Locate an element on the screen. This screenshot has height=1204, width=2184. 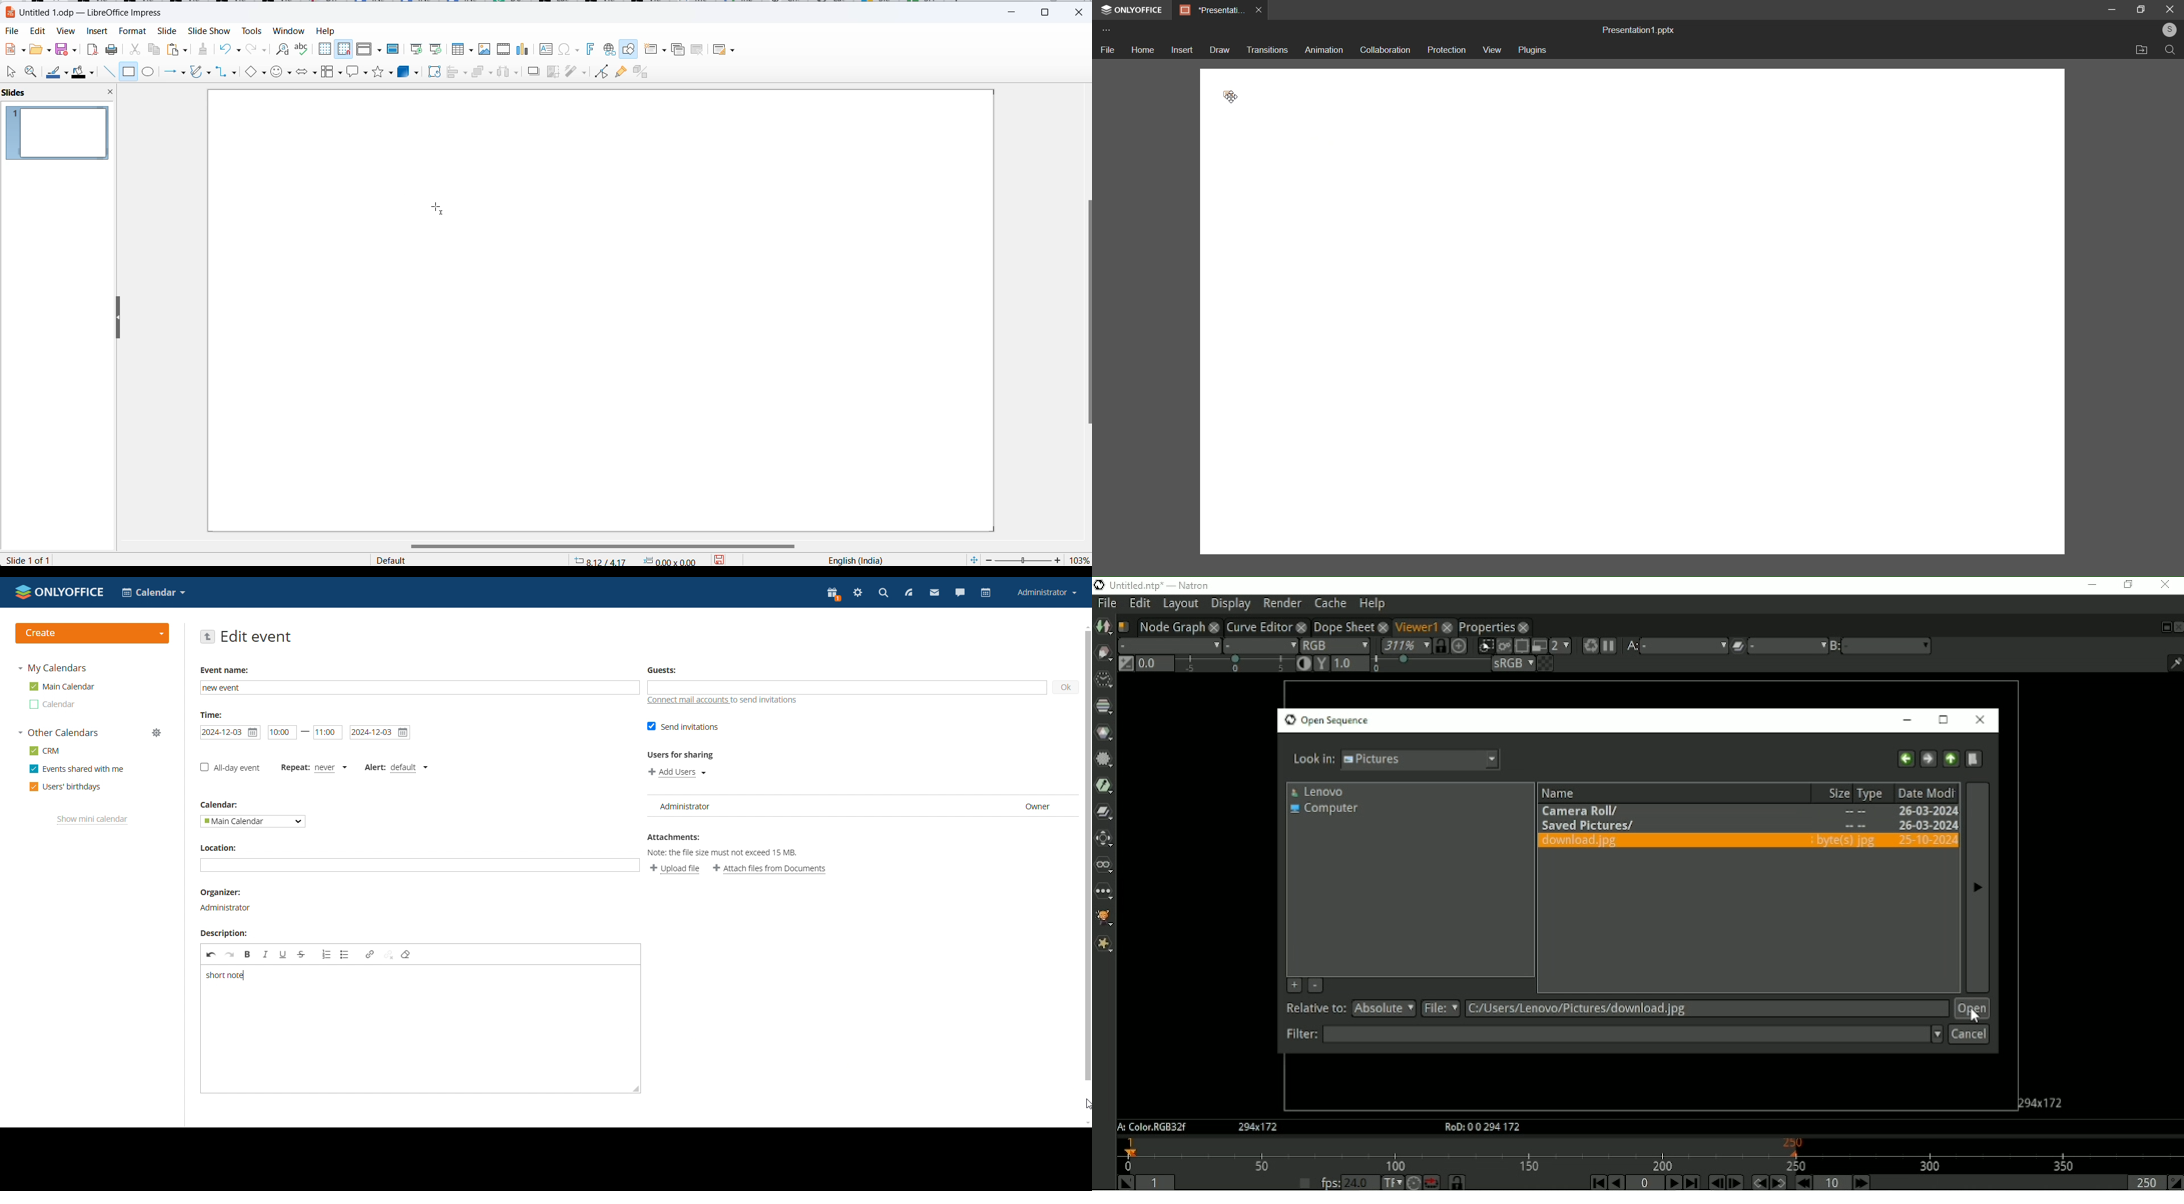
export as pdf is located at coordinates (91, 50).